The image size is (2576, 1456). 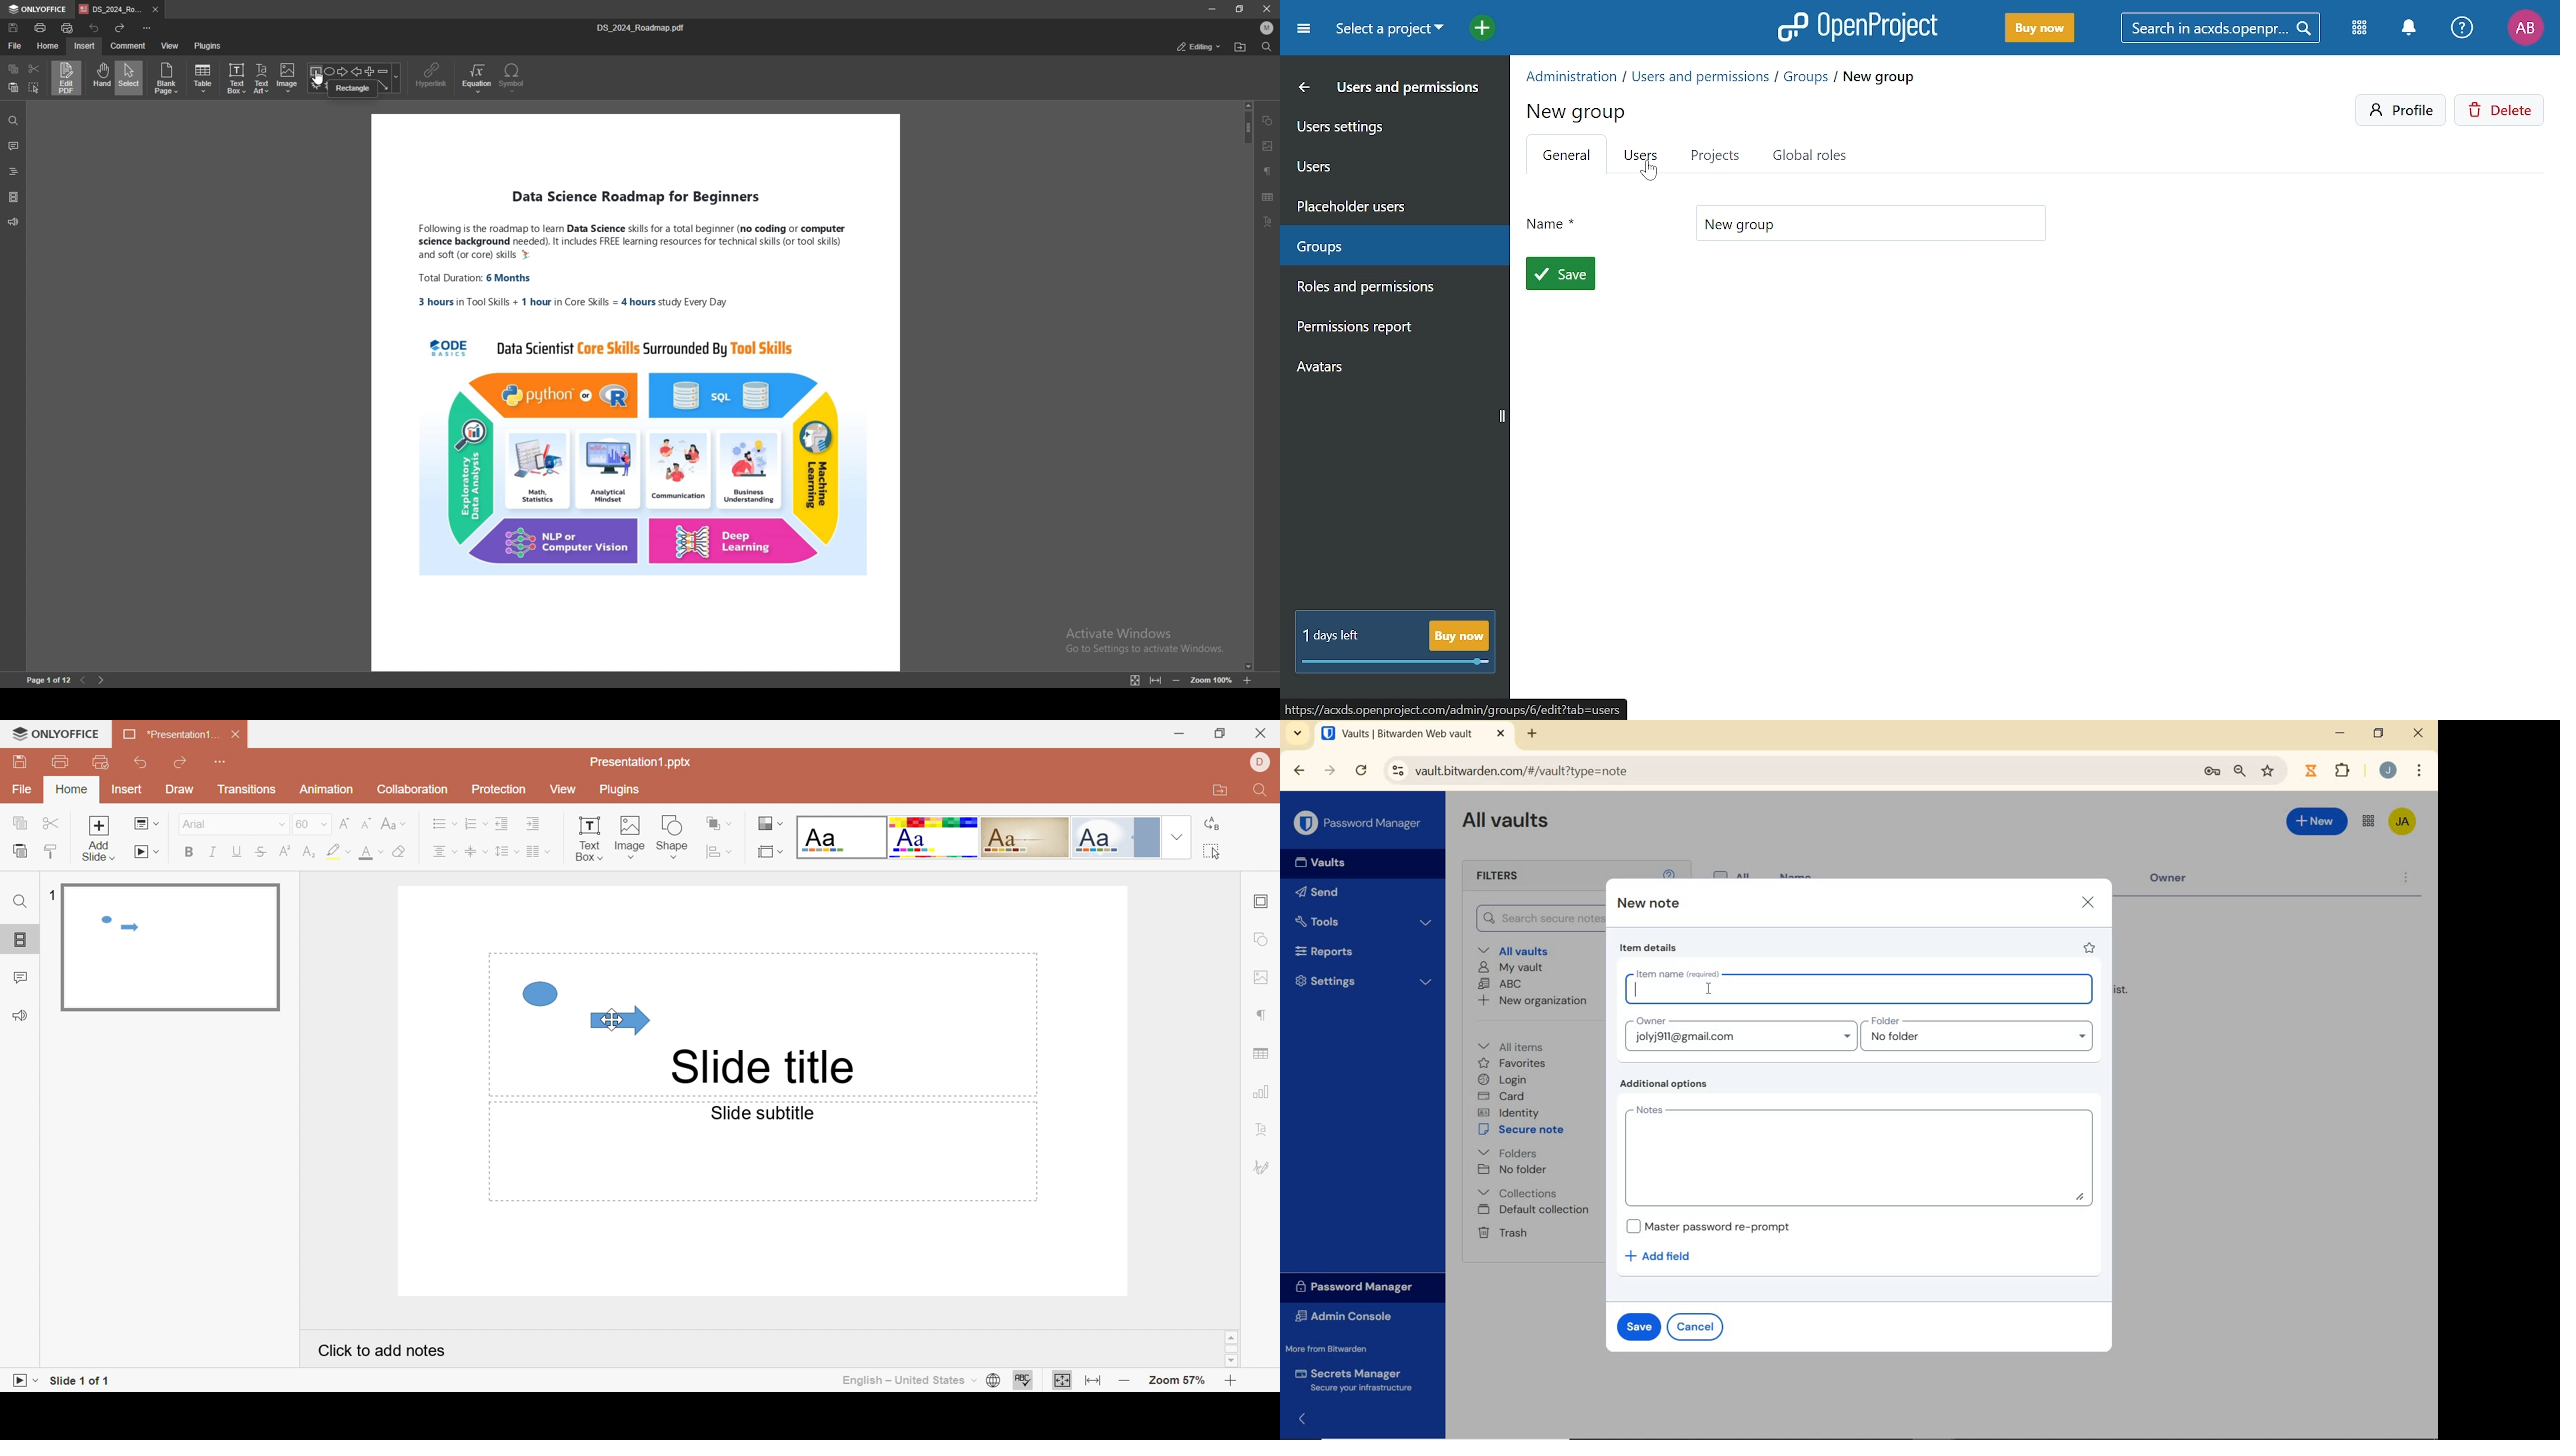 I want to click on Transition, so click(x=245, y=790).